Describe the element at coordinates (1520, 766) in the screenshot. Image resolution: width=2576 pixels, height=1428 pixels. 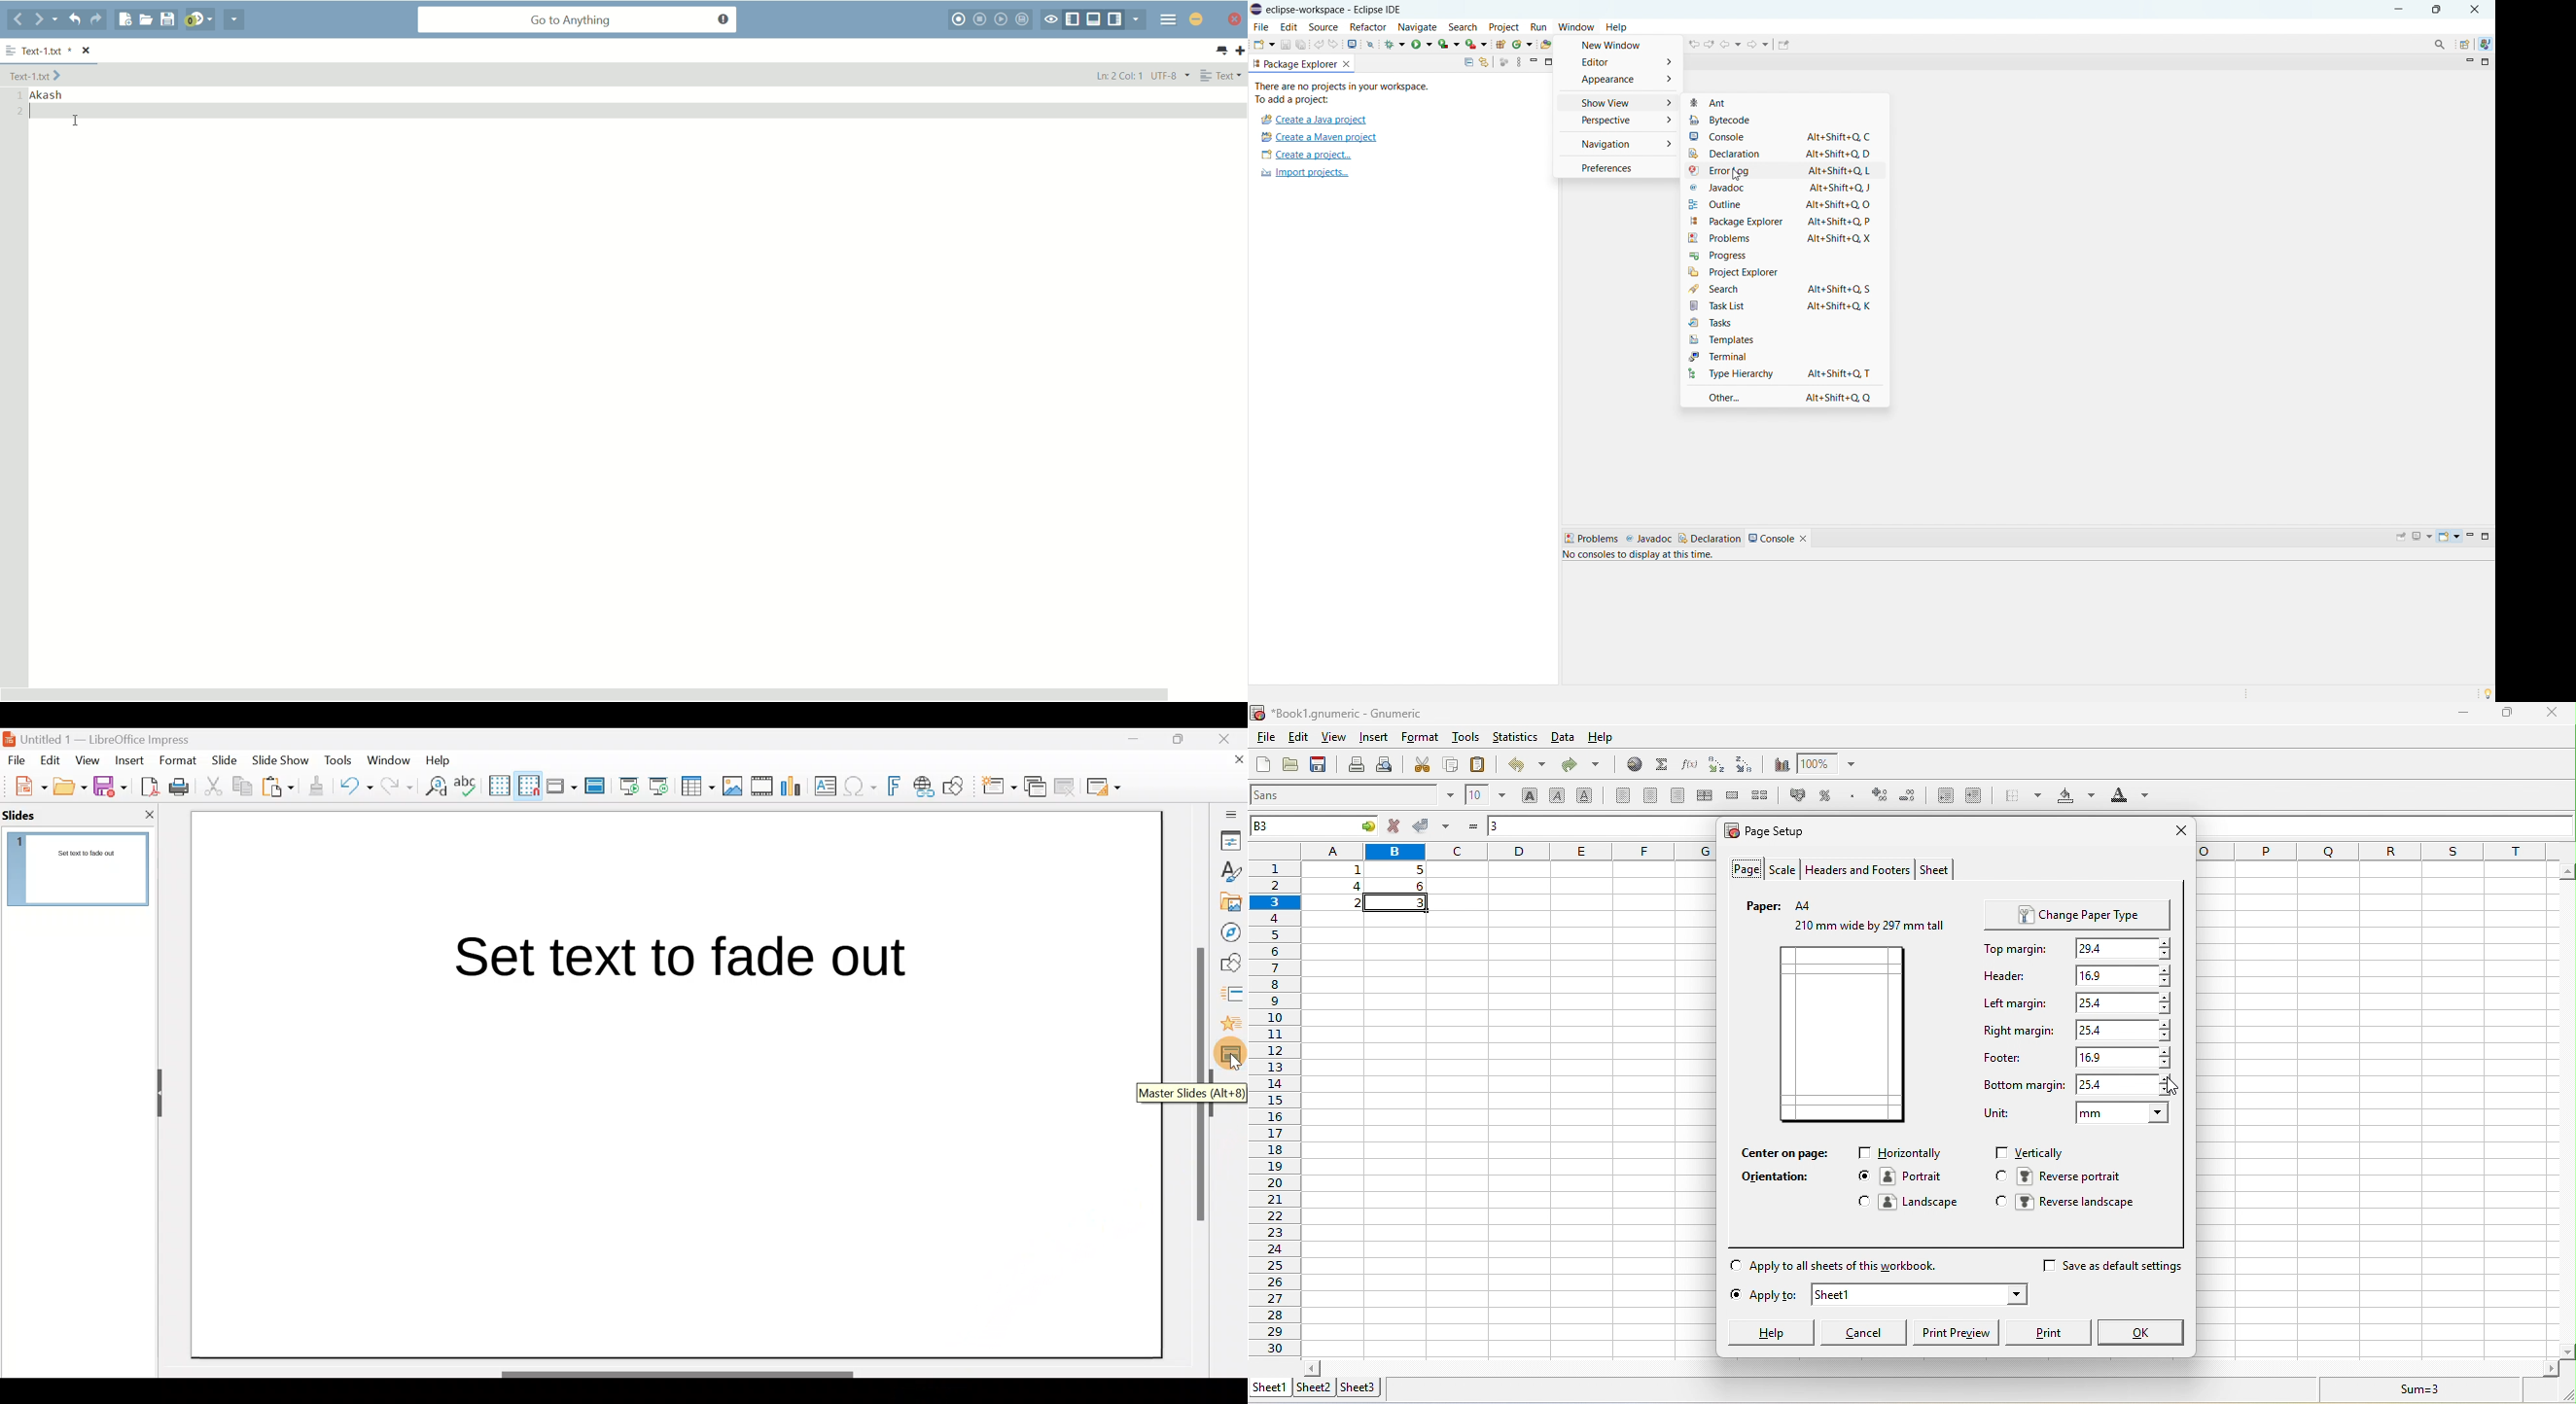
I see `undo` at that location.